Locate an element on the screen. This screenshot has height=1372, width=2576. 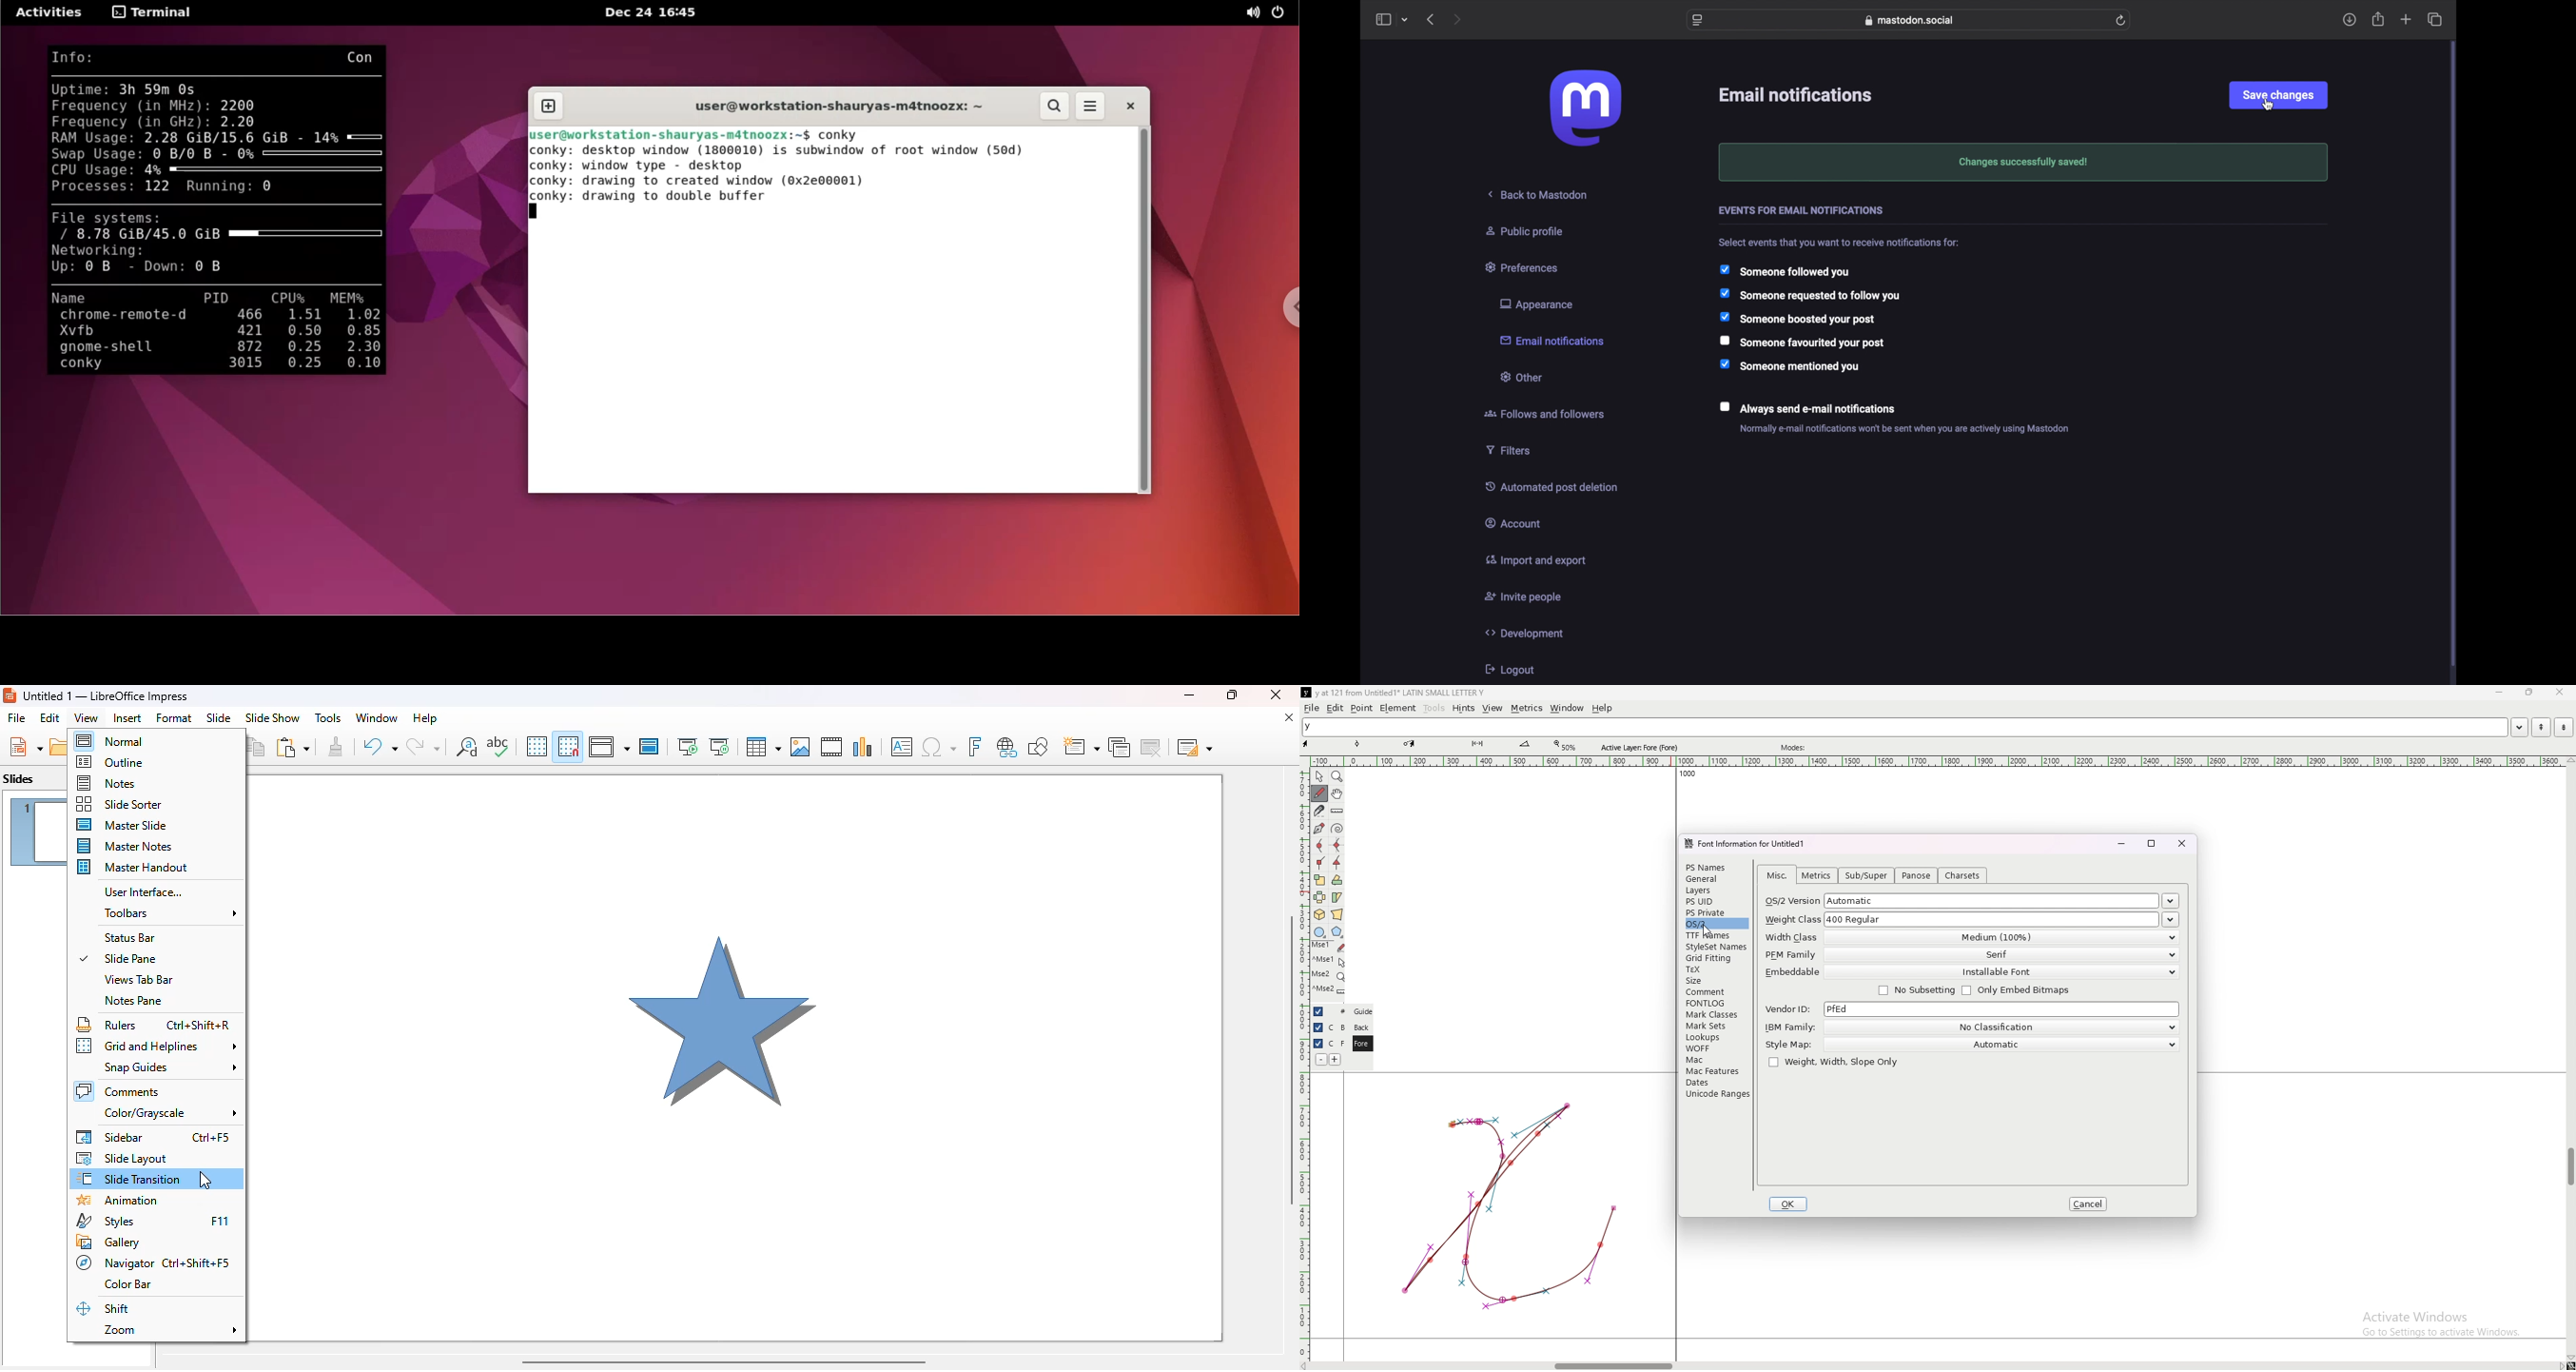
insert is located at coordinates (127, 718).